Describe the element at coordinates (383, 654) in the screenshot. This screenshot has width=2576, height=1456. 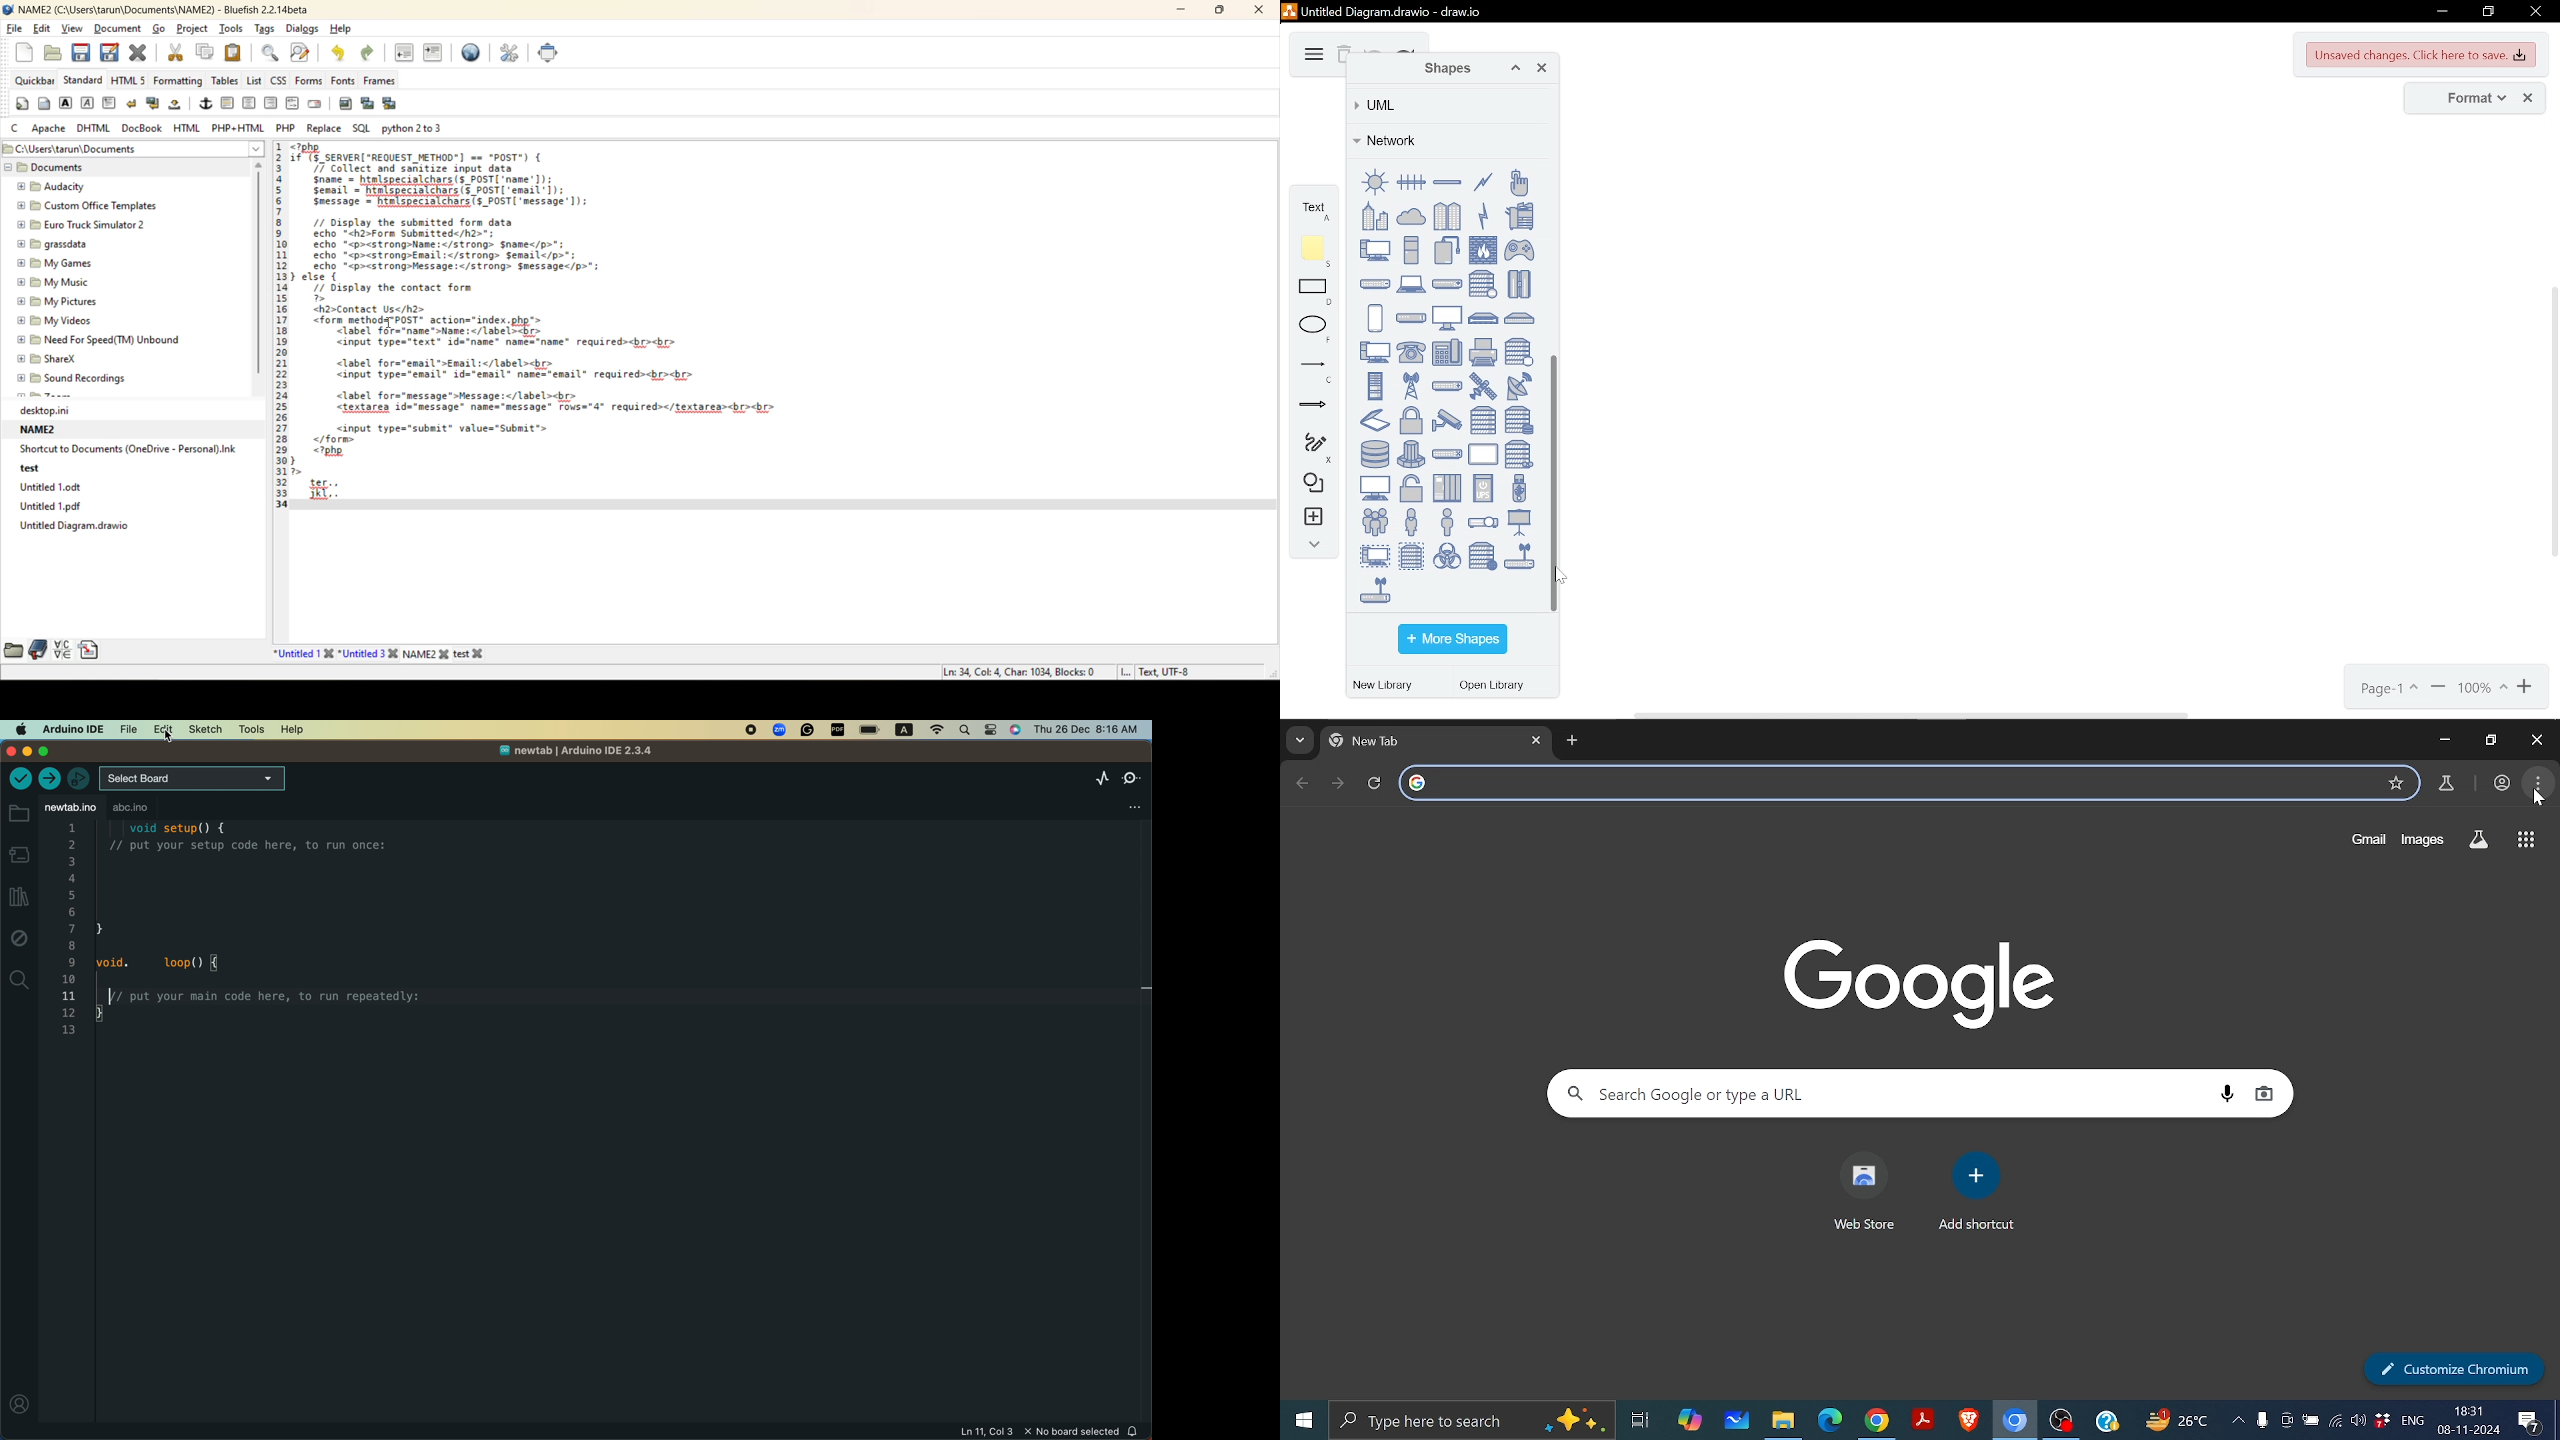
I see `file names` at that location.